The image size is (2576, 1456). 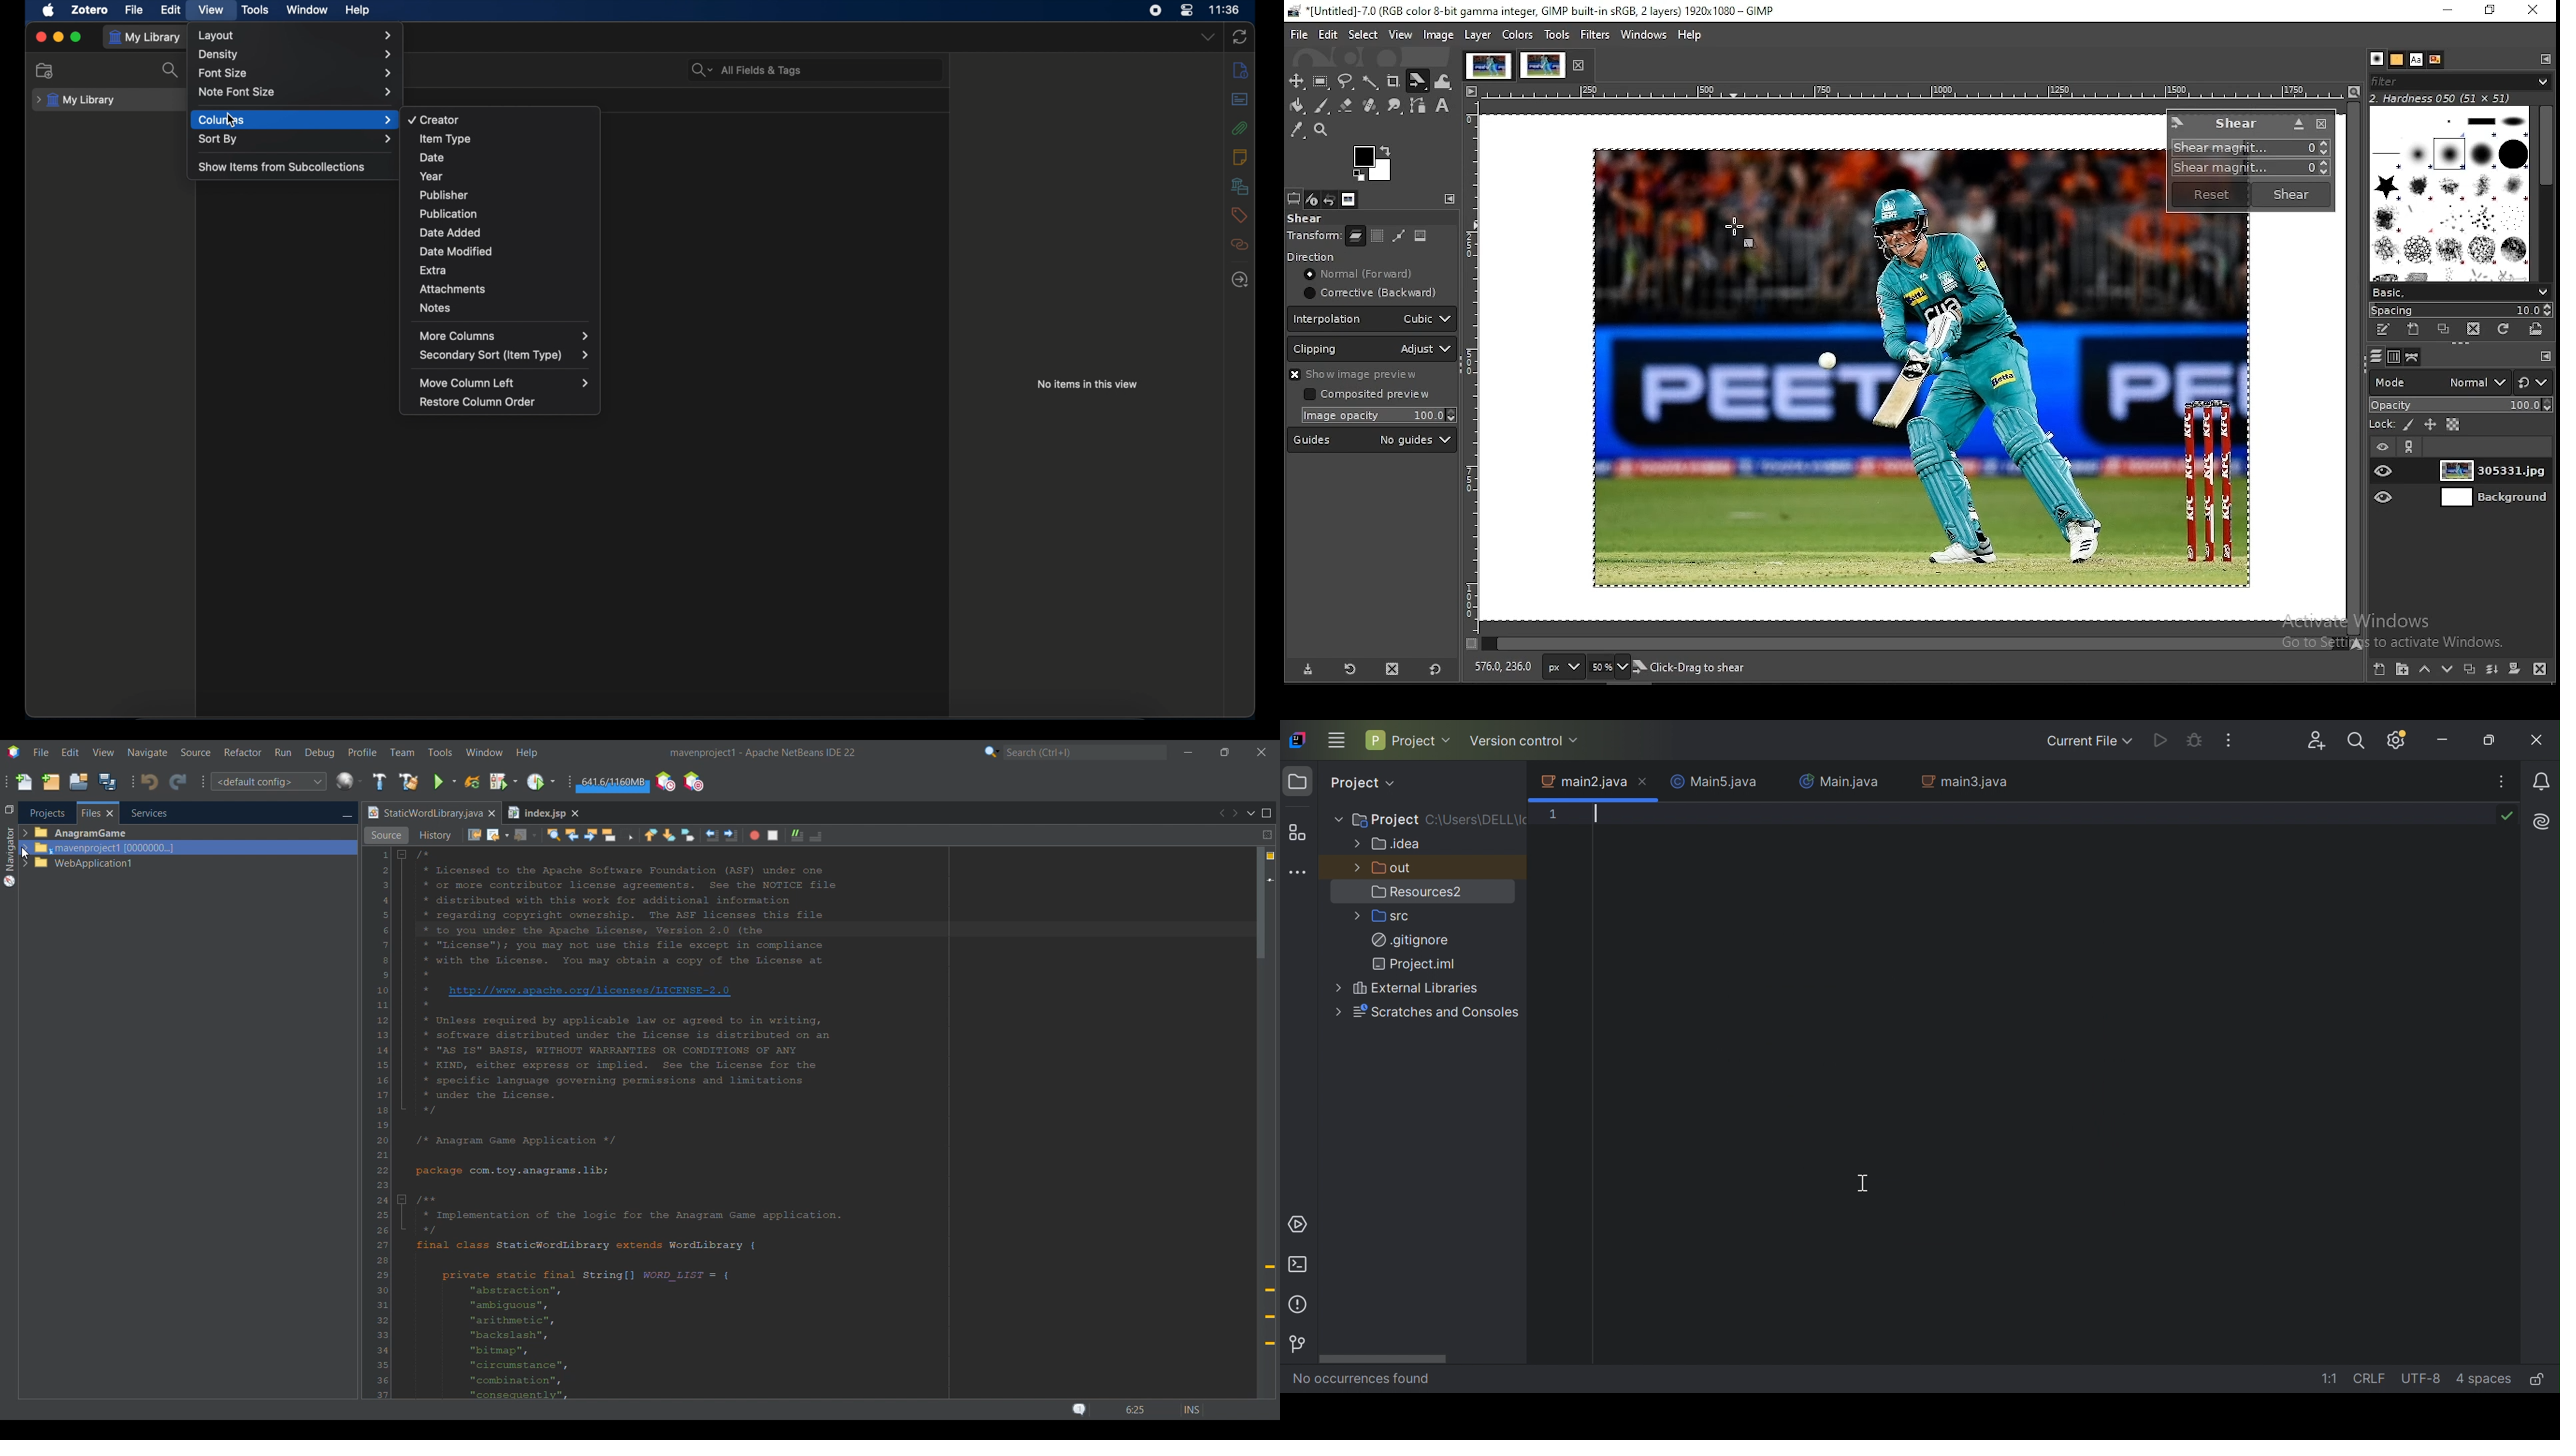 What do you see at coordinates (1368, 375) in the screenshot?
I see `show image preview` at bounding box center [1368, 375].